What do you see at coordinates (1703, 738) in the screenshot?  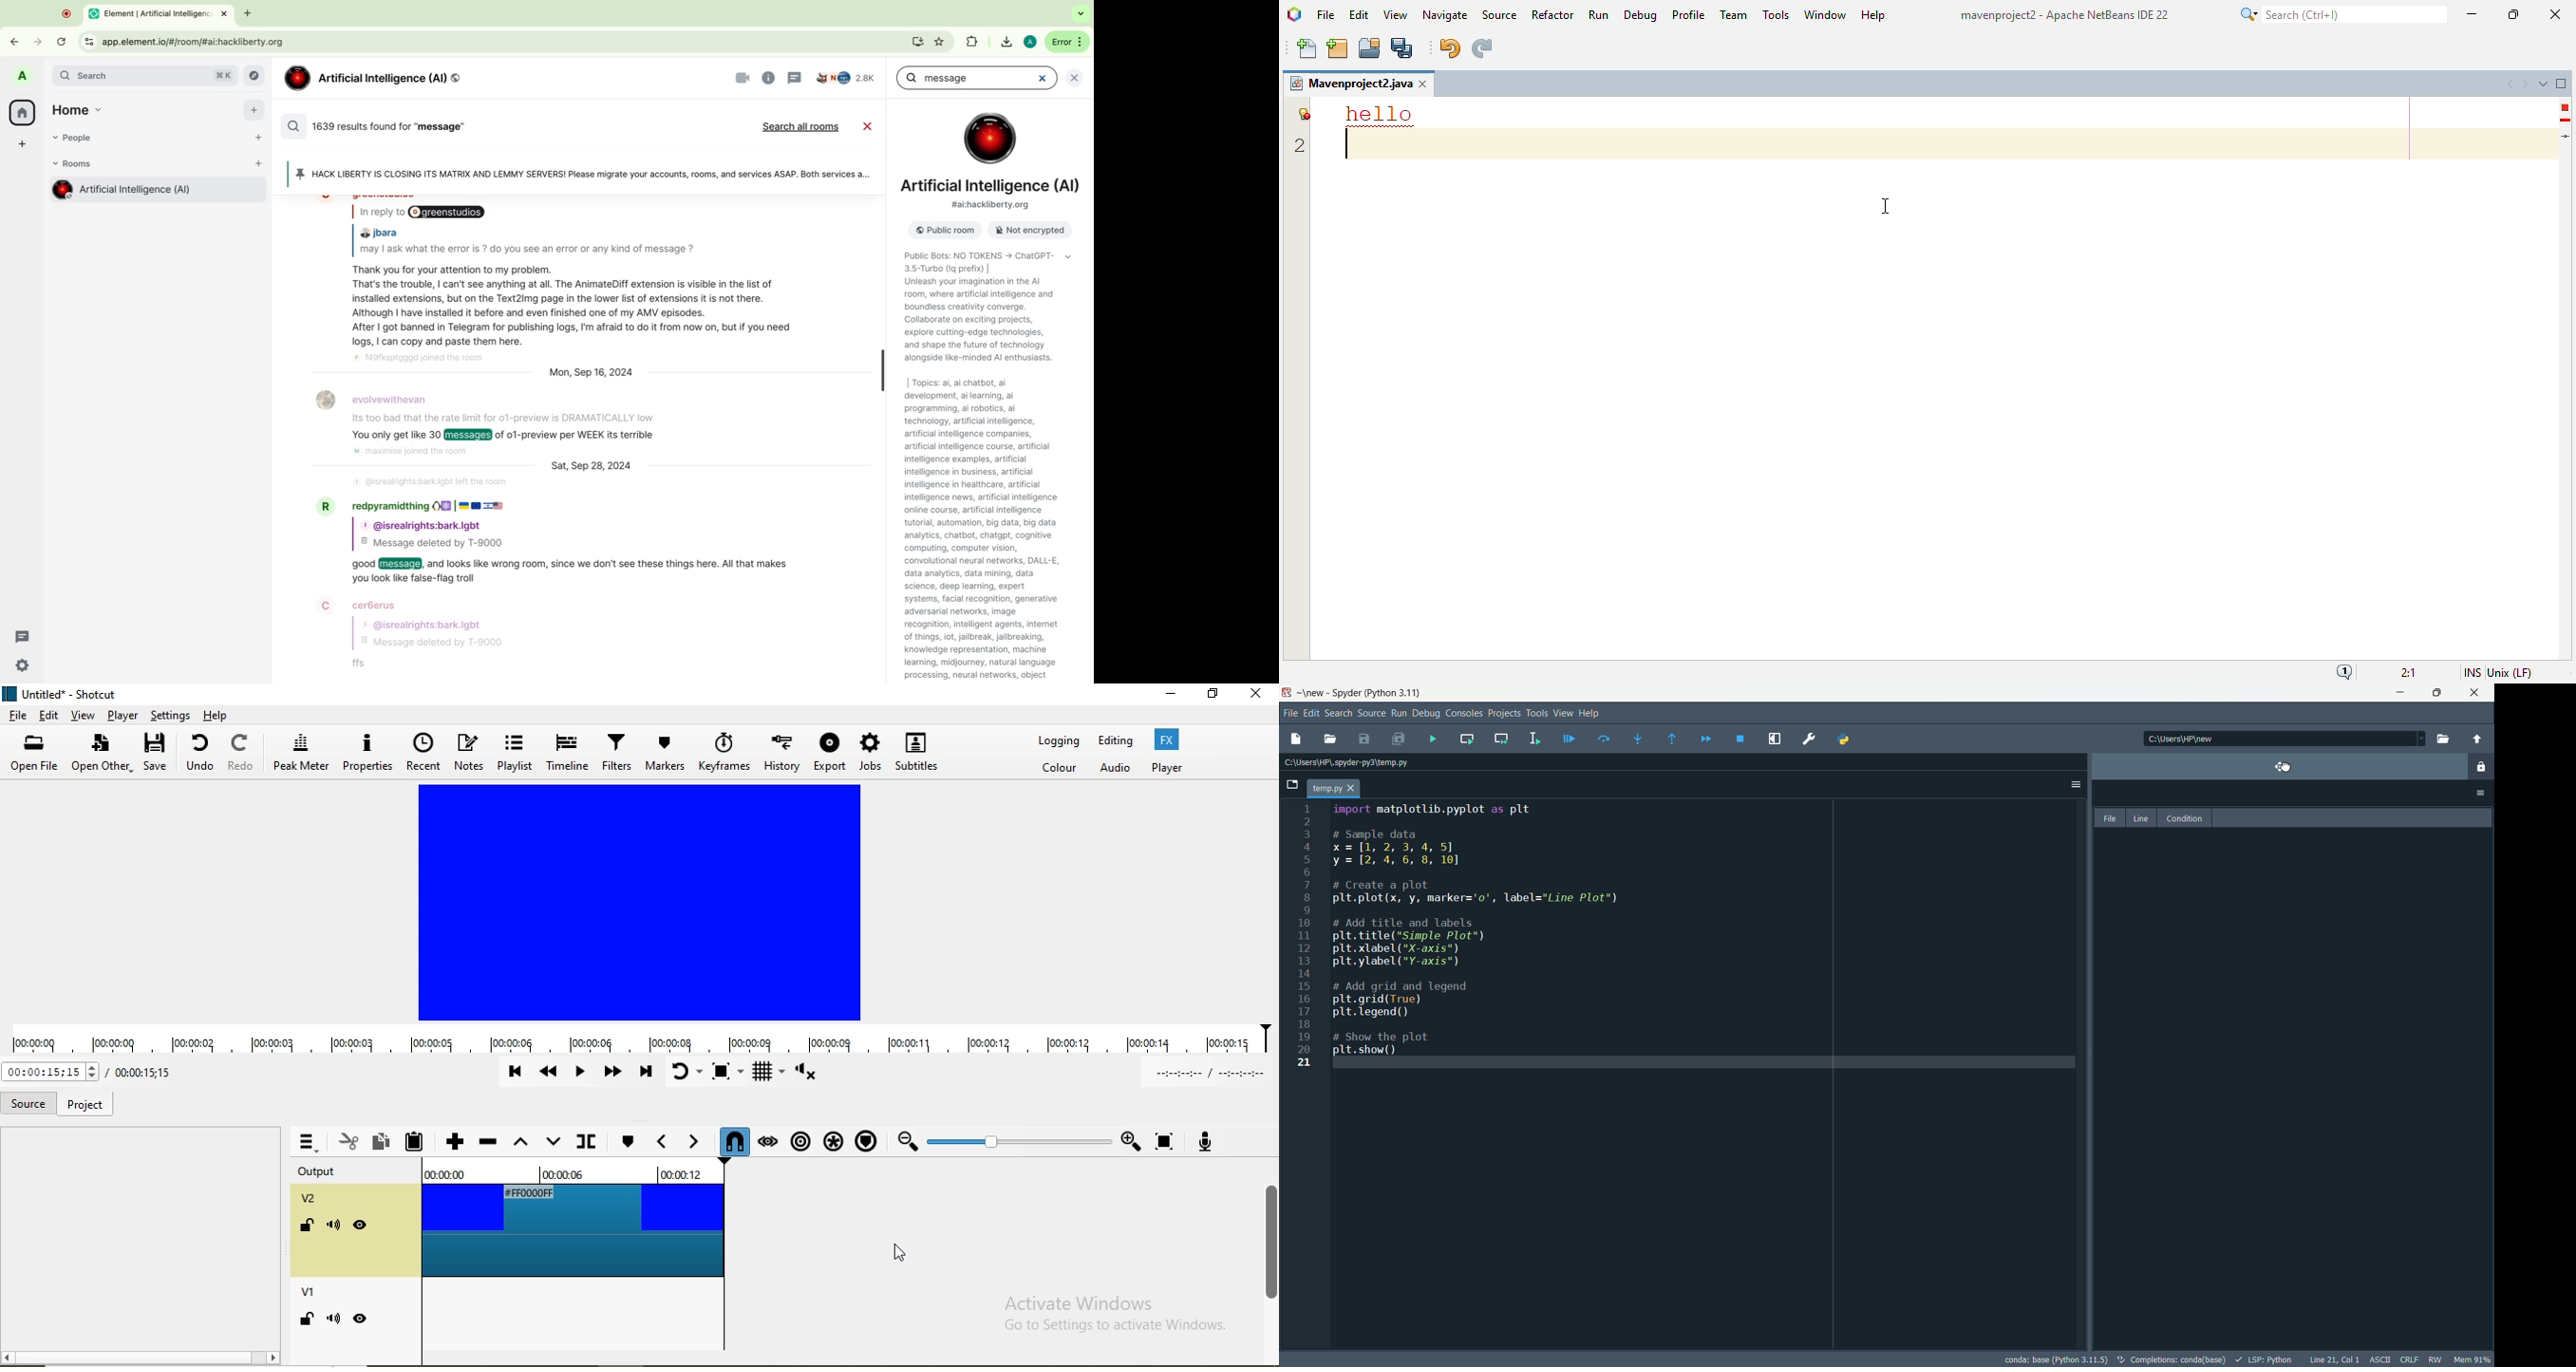 I see `continue execution untill next breakdown` at bounding box center [1703, 738].